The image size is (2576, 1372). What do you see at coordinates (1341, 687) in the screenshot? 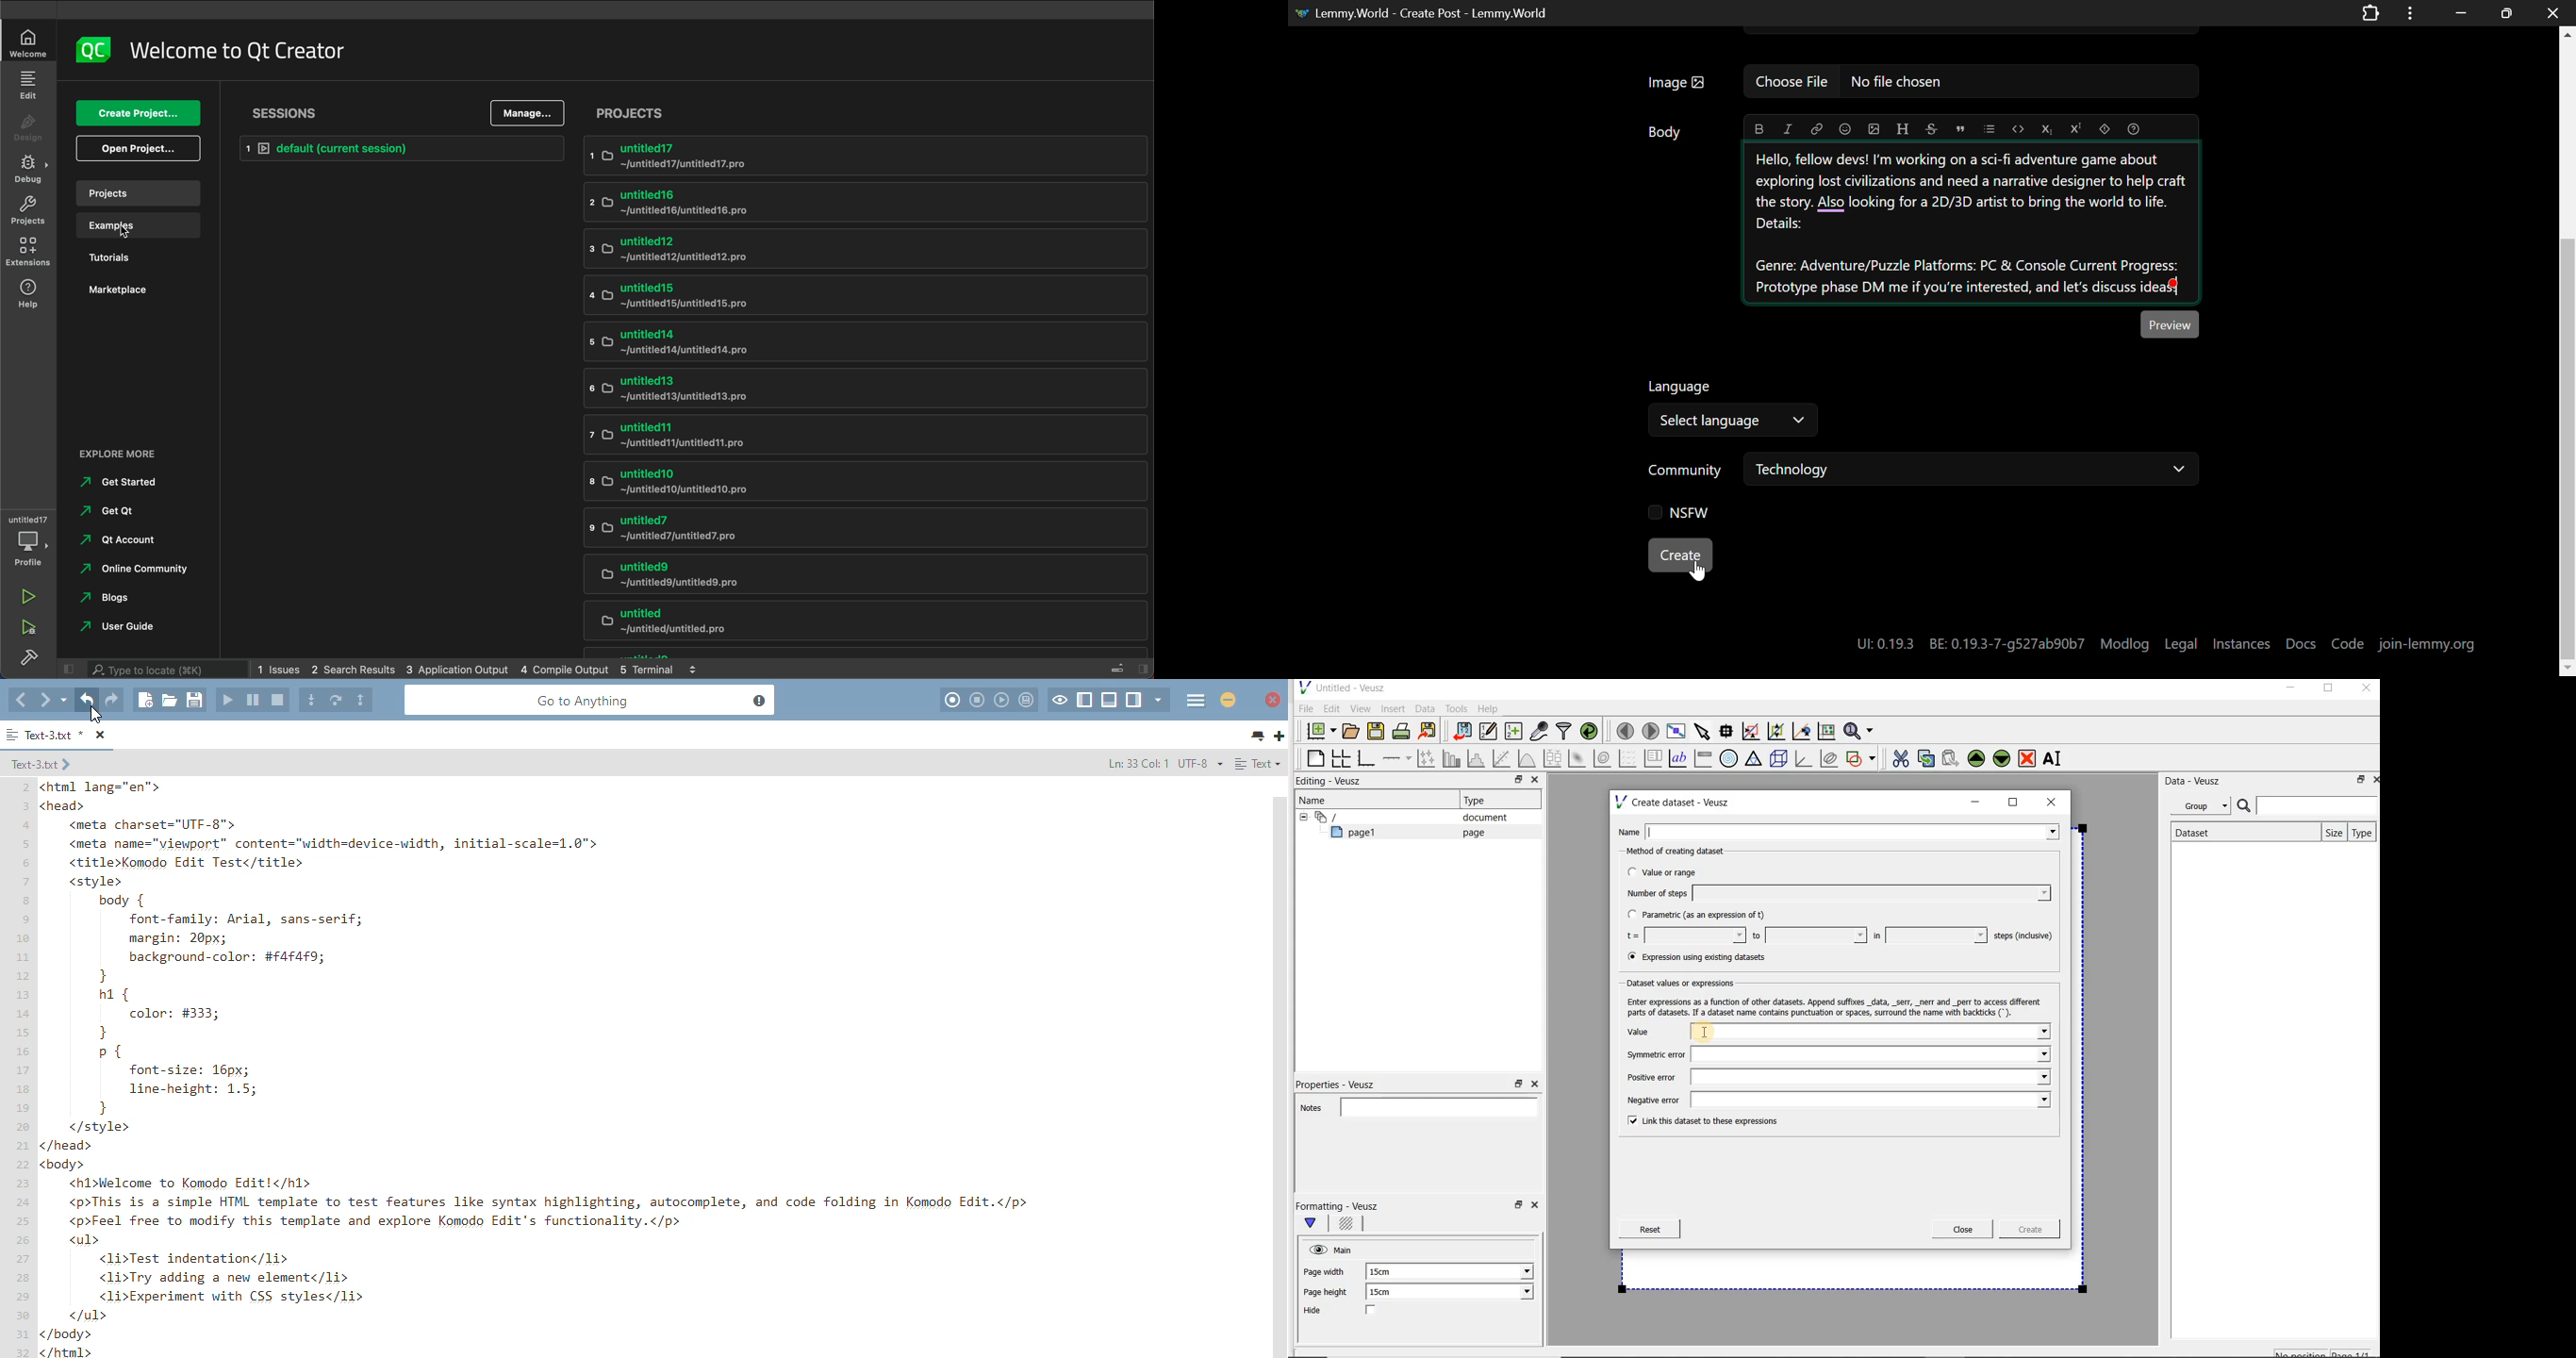
I see `Untitled - Veusz` at bounding box center [1341, 687].